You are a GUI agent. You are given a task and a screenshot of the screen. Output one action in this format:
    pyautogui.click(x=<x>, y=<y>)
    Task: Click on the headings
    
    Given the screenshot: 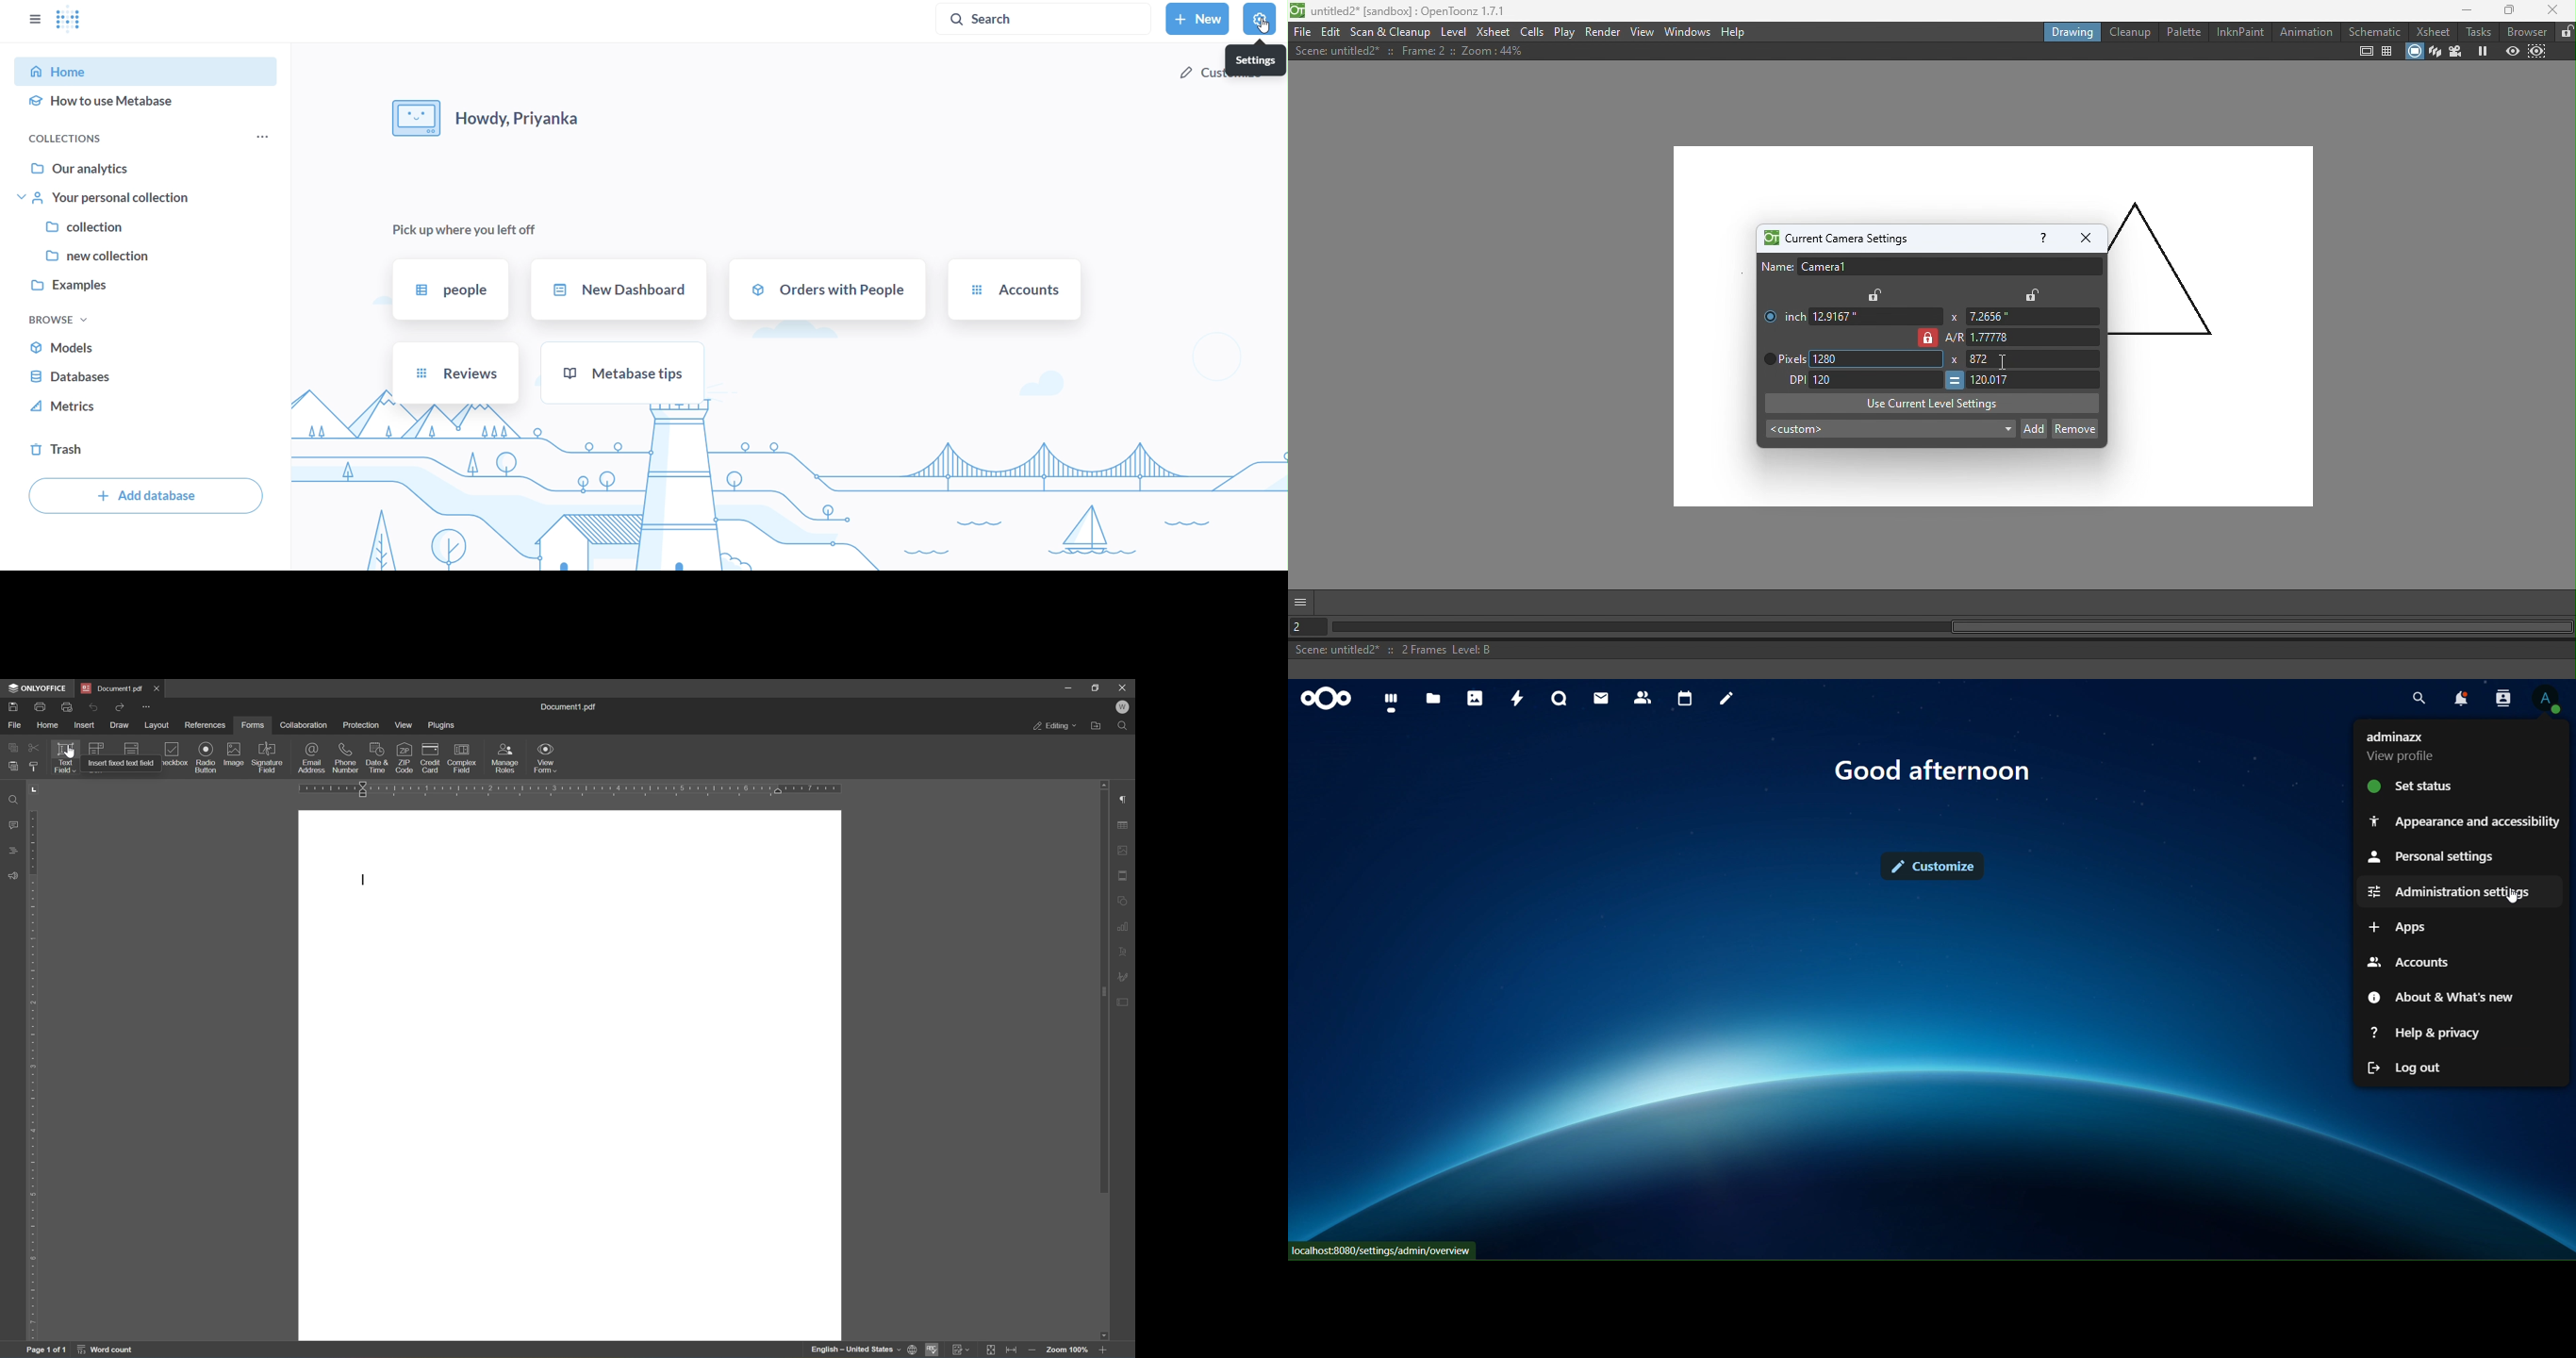 What is the action you would take?
    pyautogui.click(x=15, y=851)
    